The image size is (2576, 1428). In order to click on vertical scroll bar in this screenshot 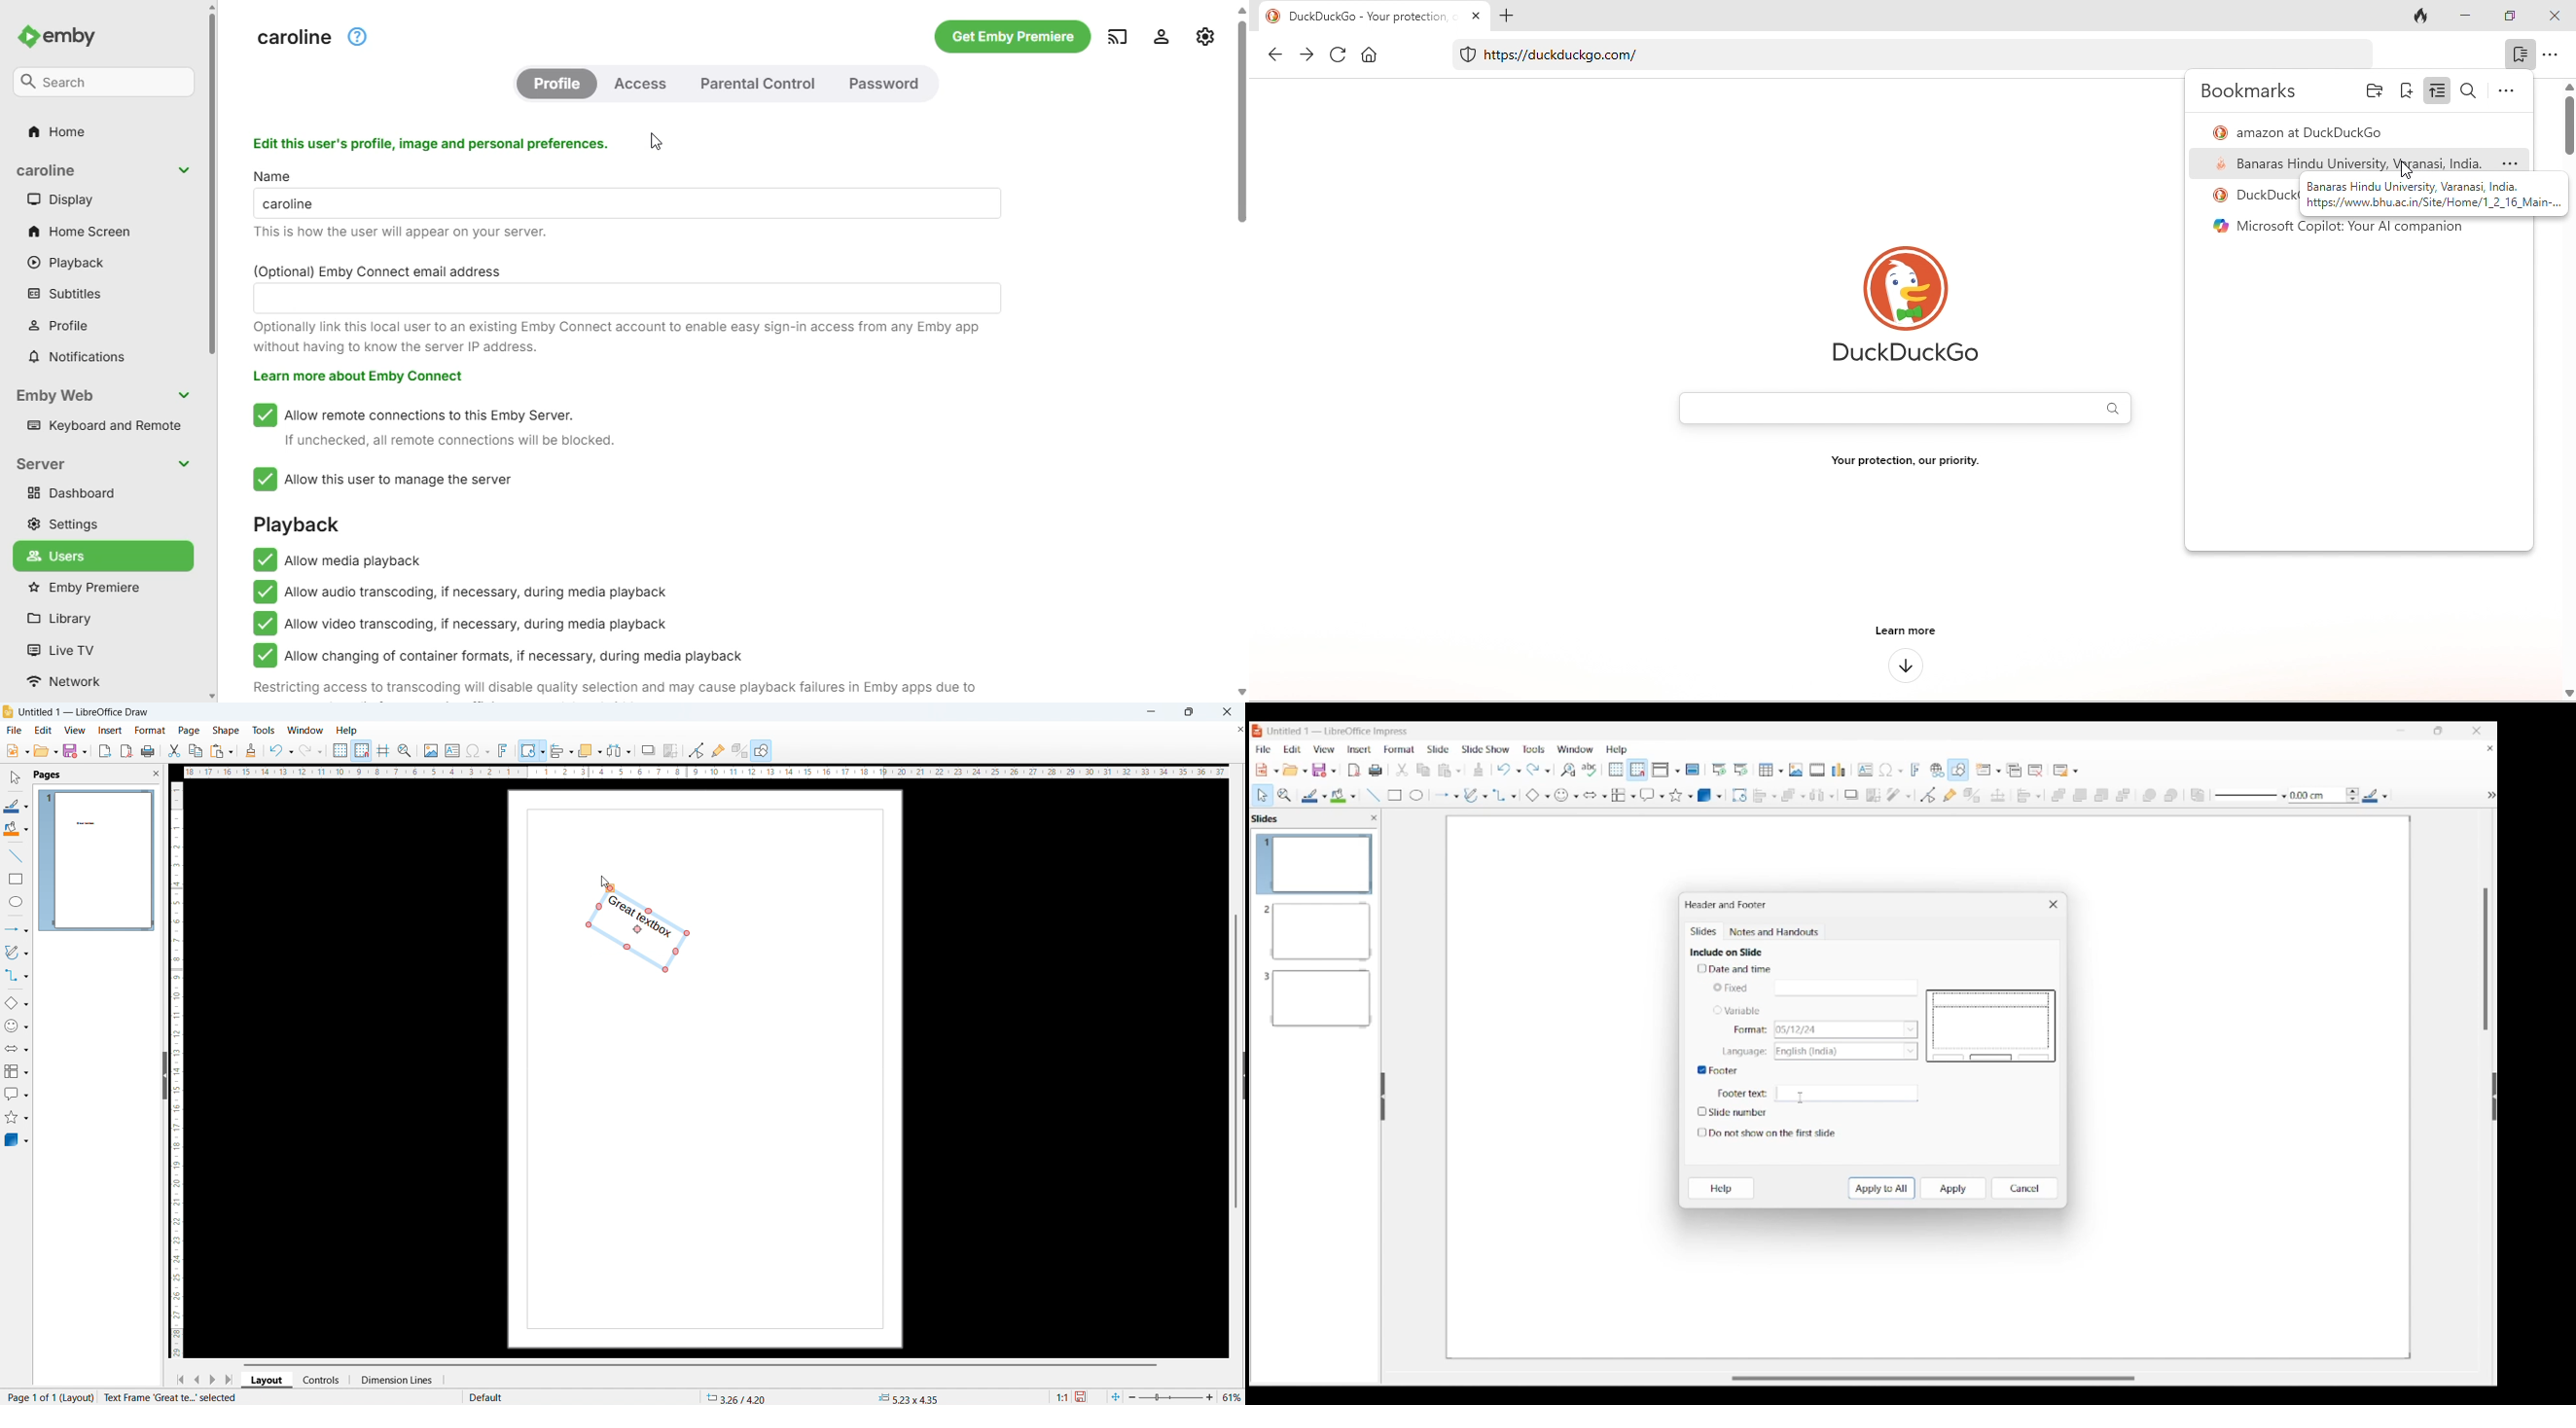, I will do `click(1241, 350)`.